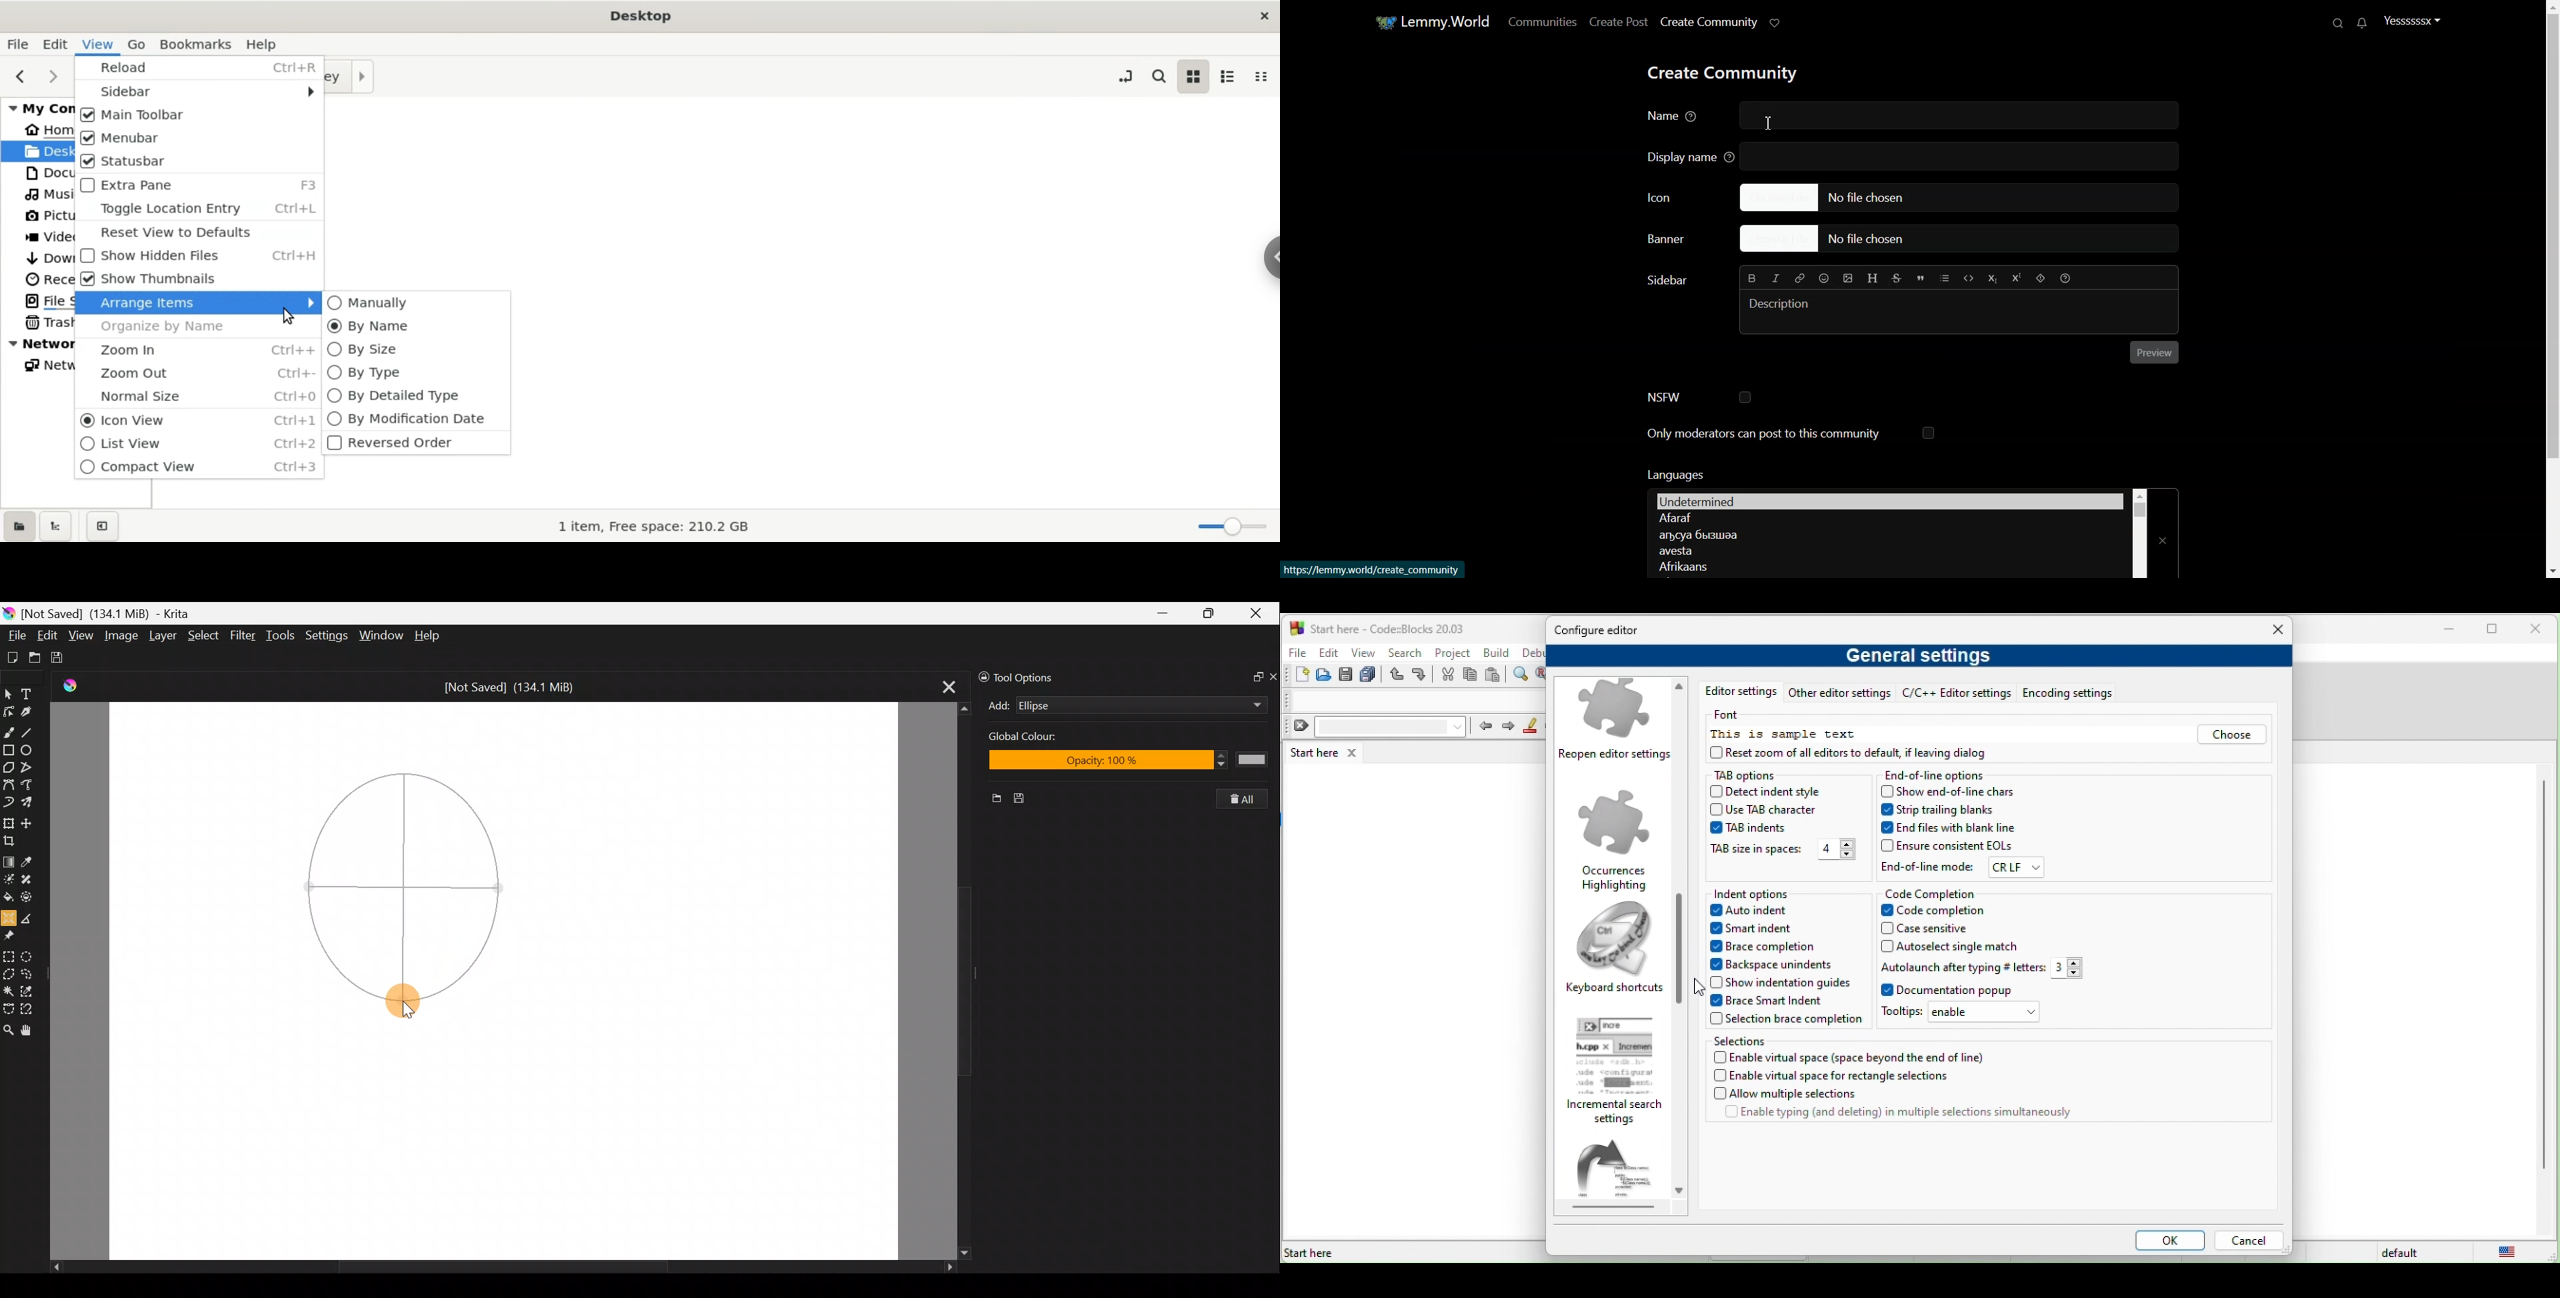 The width and height of the screenshot is (2576, 1316). What do you see at coordinates (2273, 631) in the screenshot?
I see `close` at bounding box center [2273, 631].